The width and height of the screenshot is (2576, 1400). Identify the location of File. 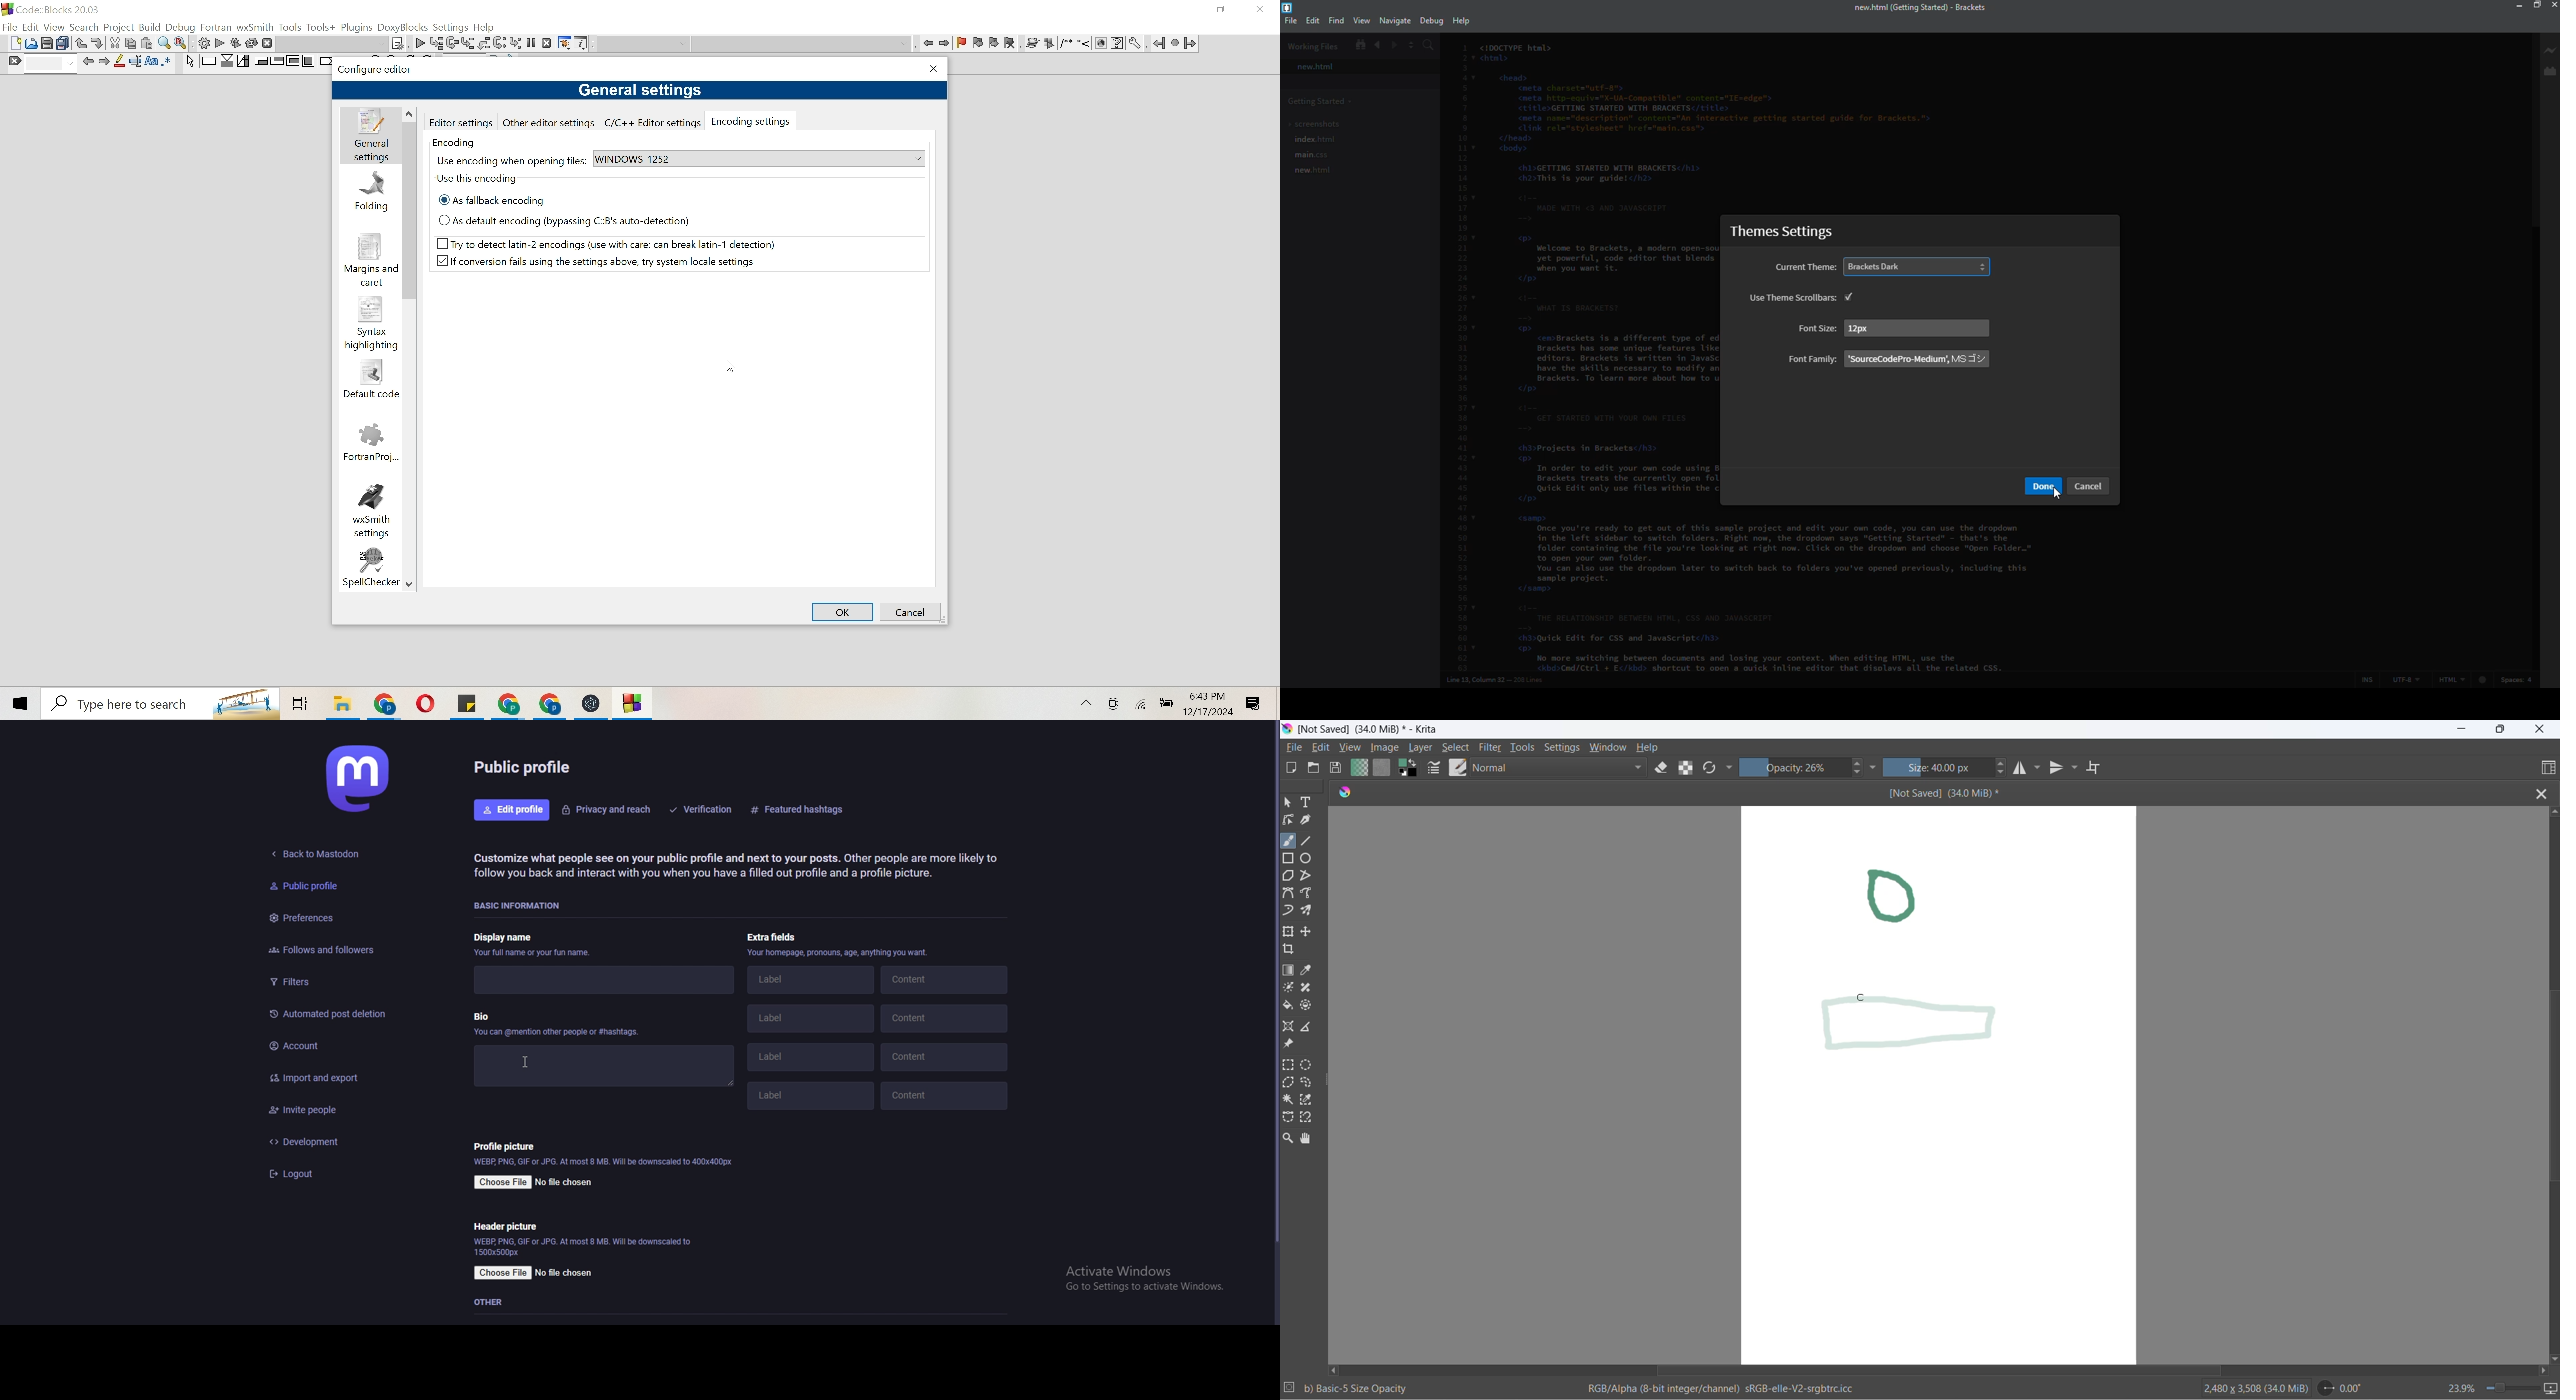
(10, 25).